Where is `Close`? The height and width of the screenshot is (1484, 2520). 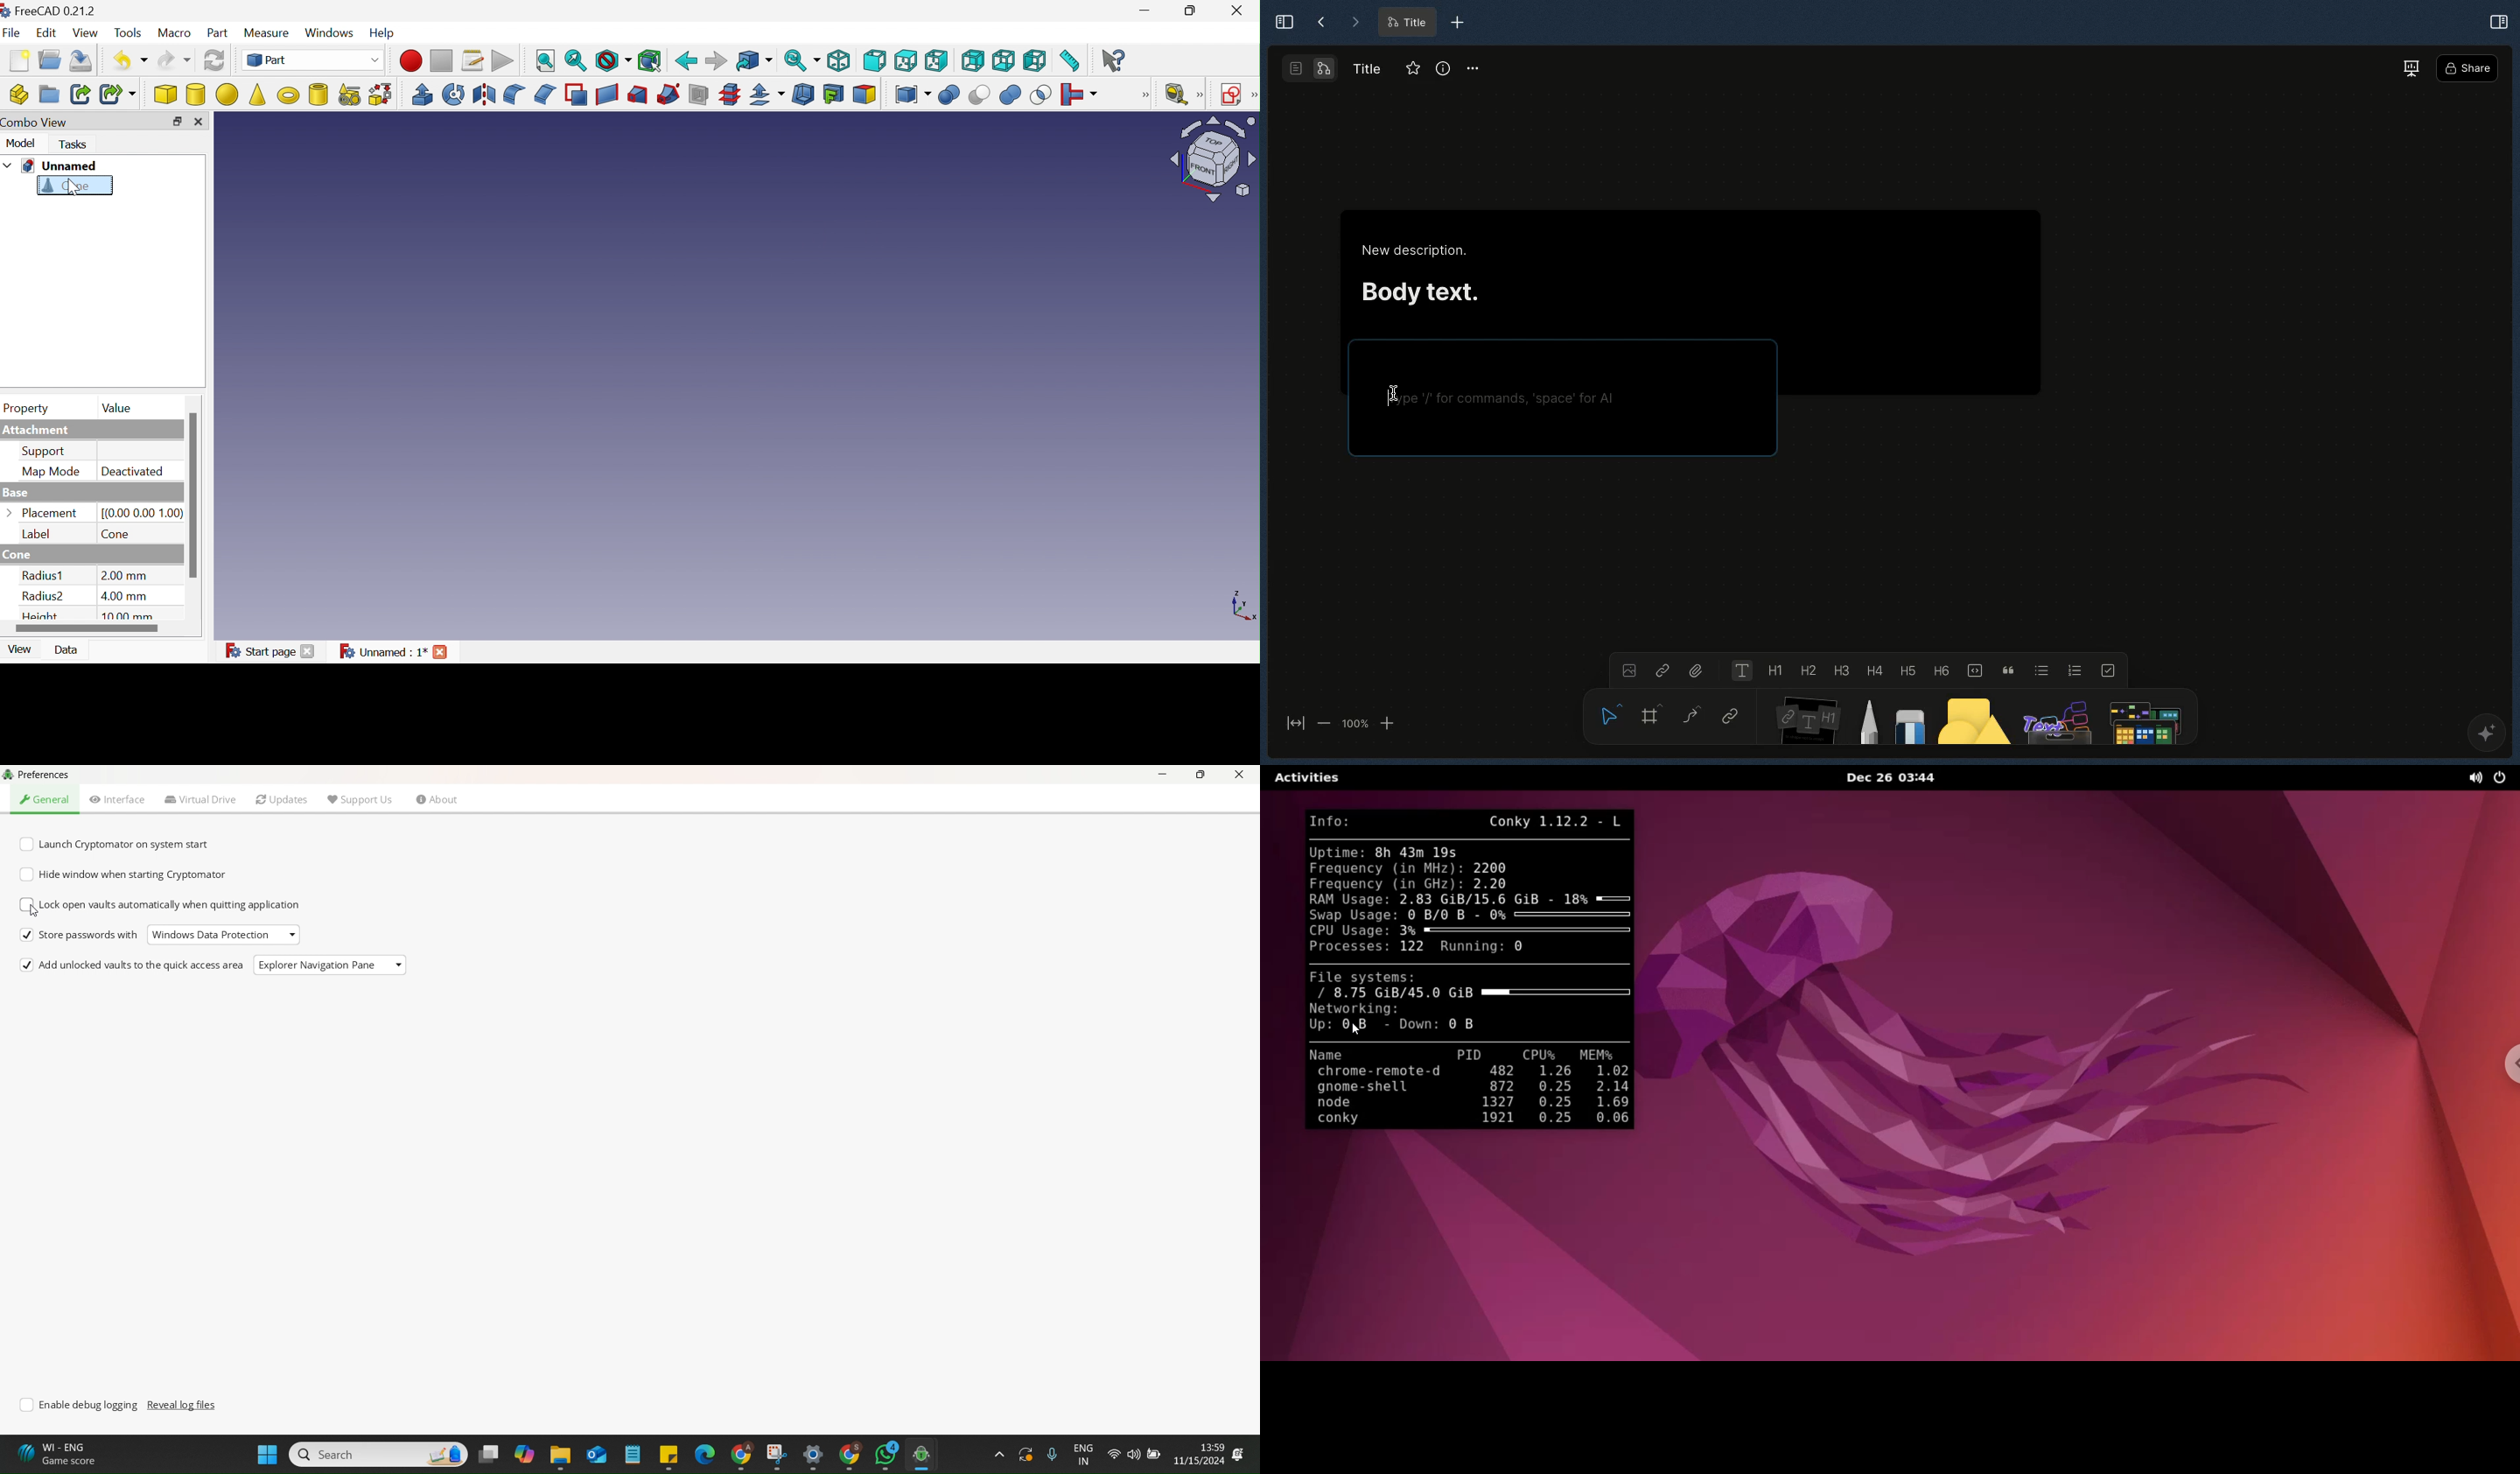
Close is located at coordinates (1238, 9).